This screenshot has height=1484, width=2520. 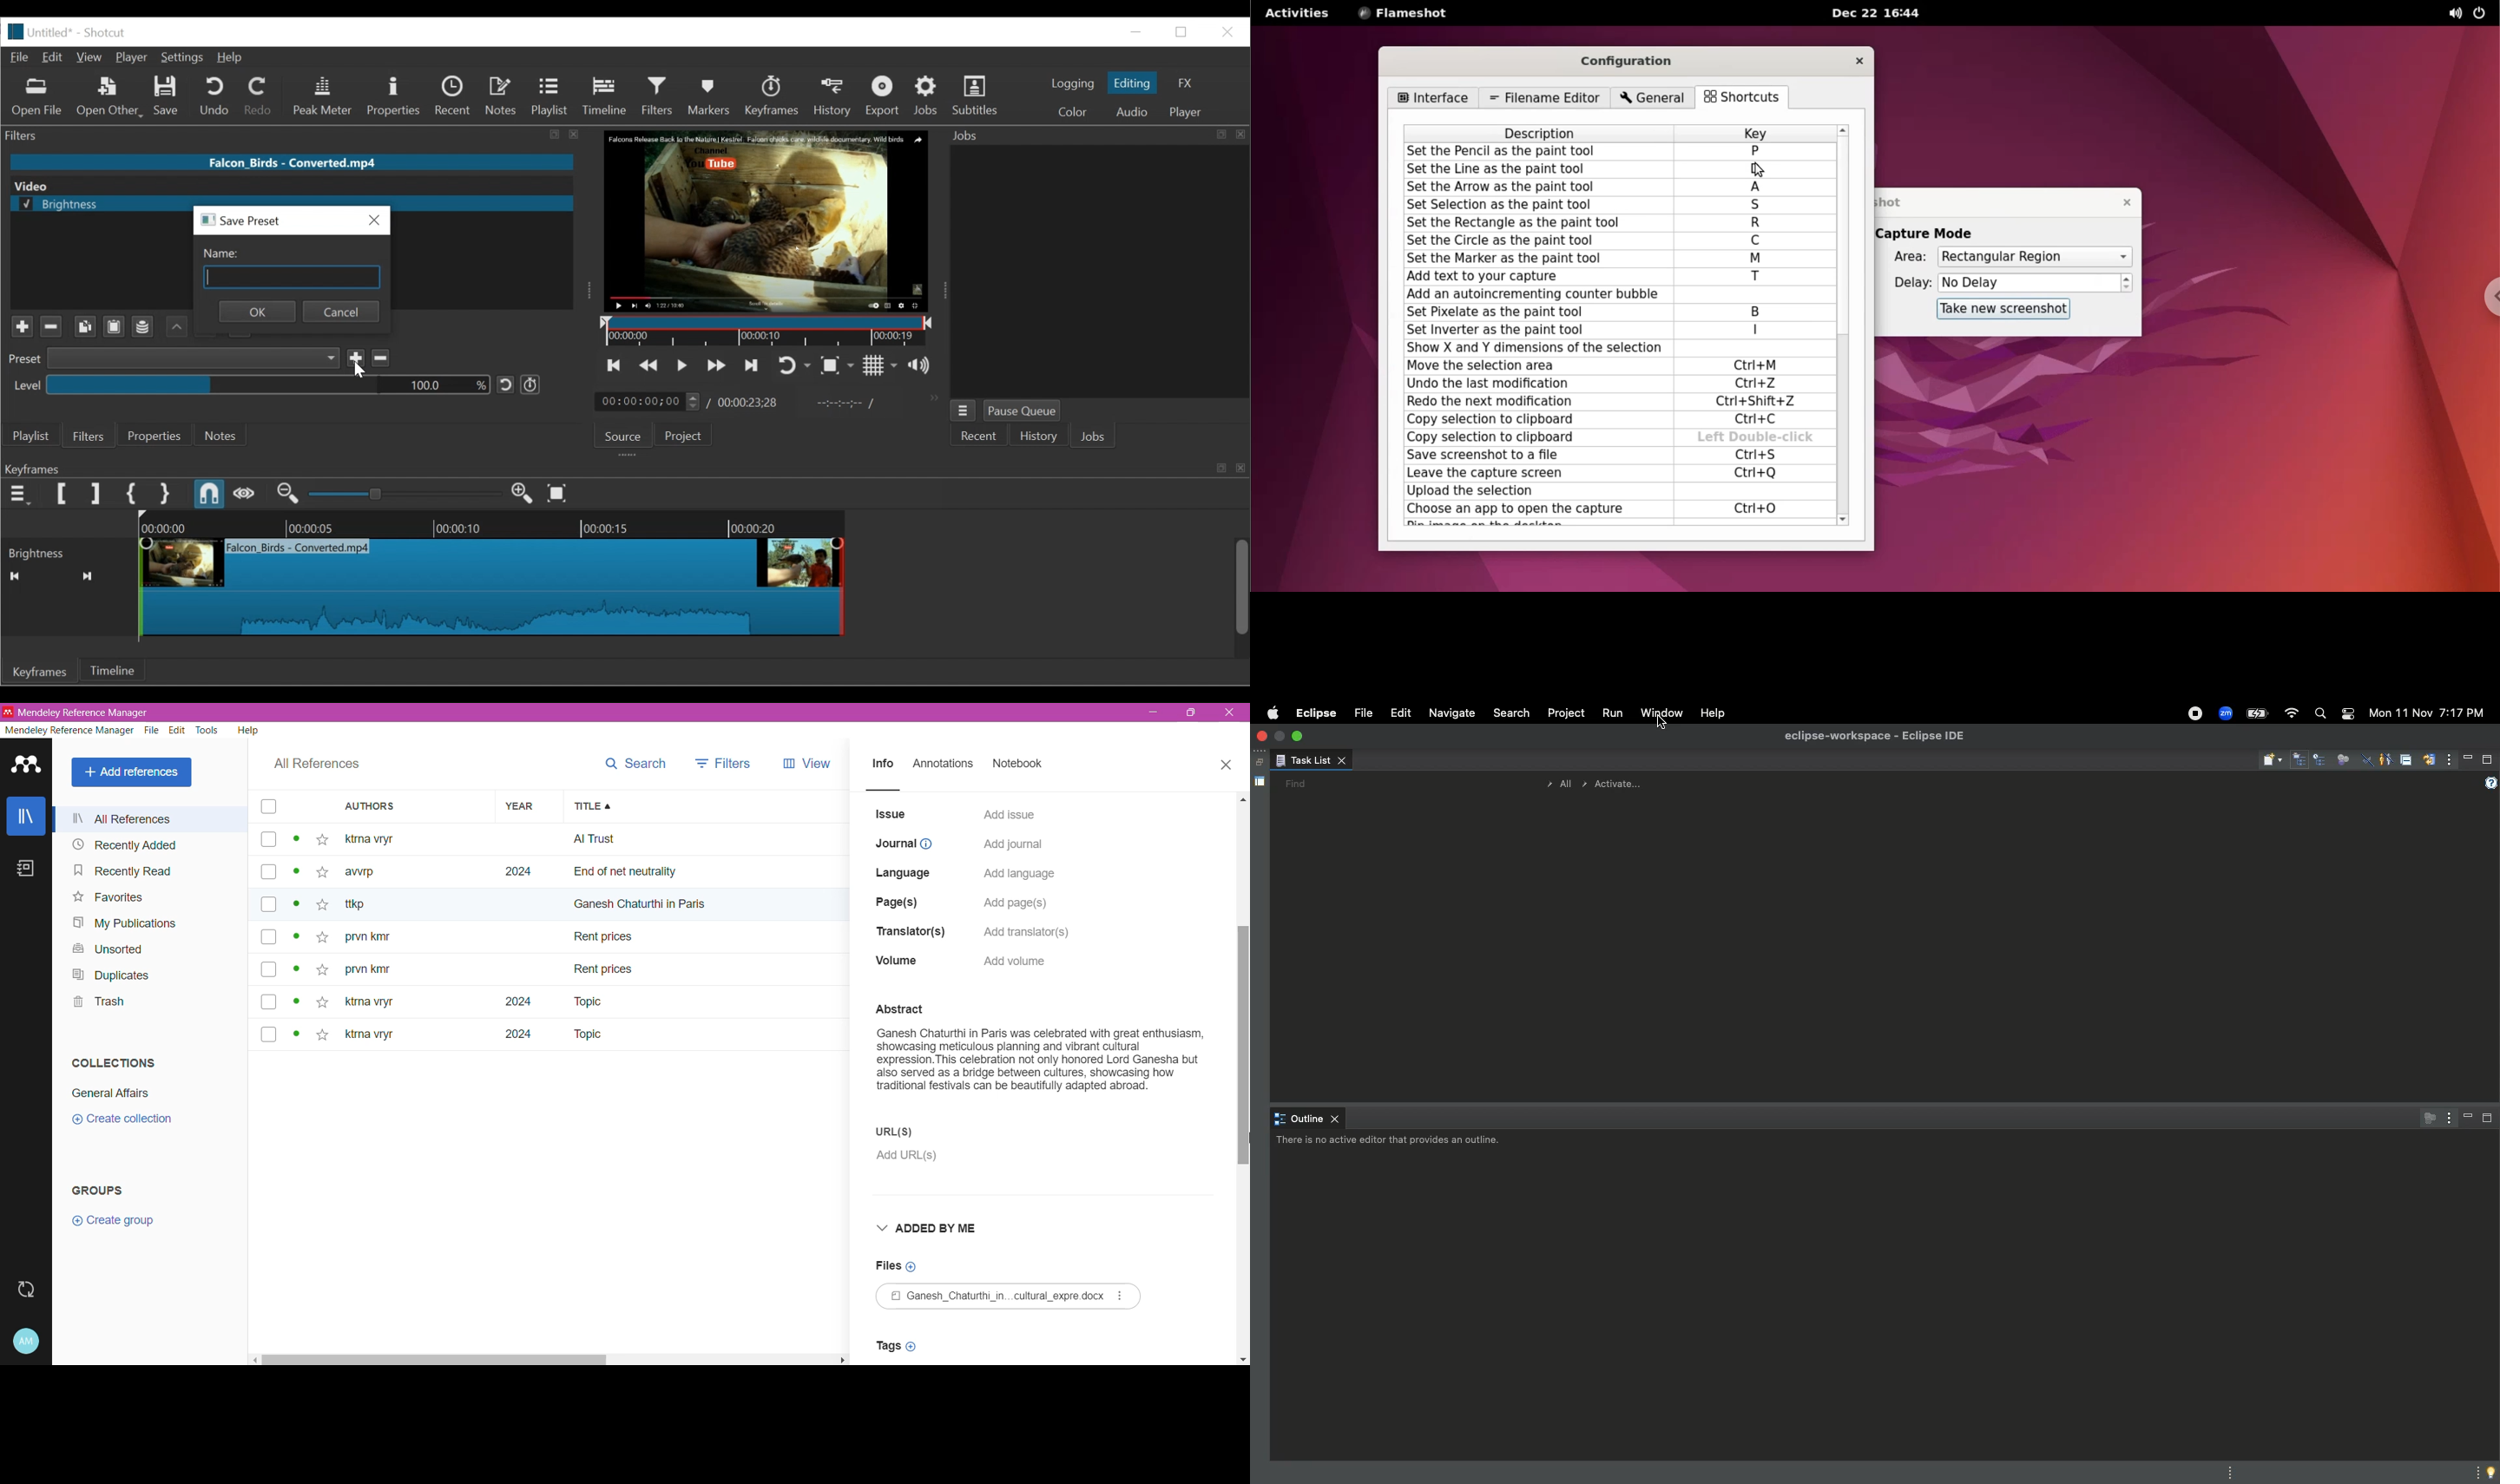 I want to click on Reset to Default, so click(x=505, y=385).